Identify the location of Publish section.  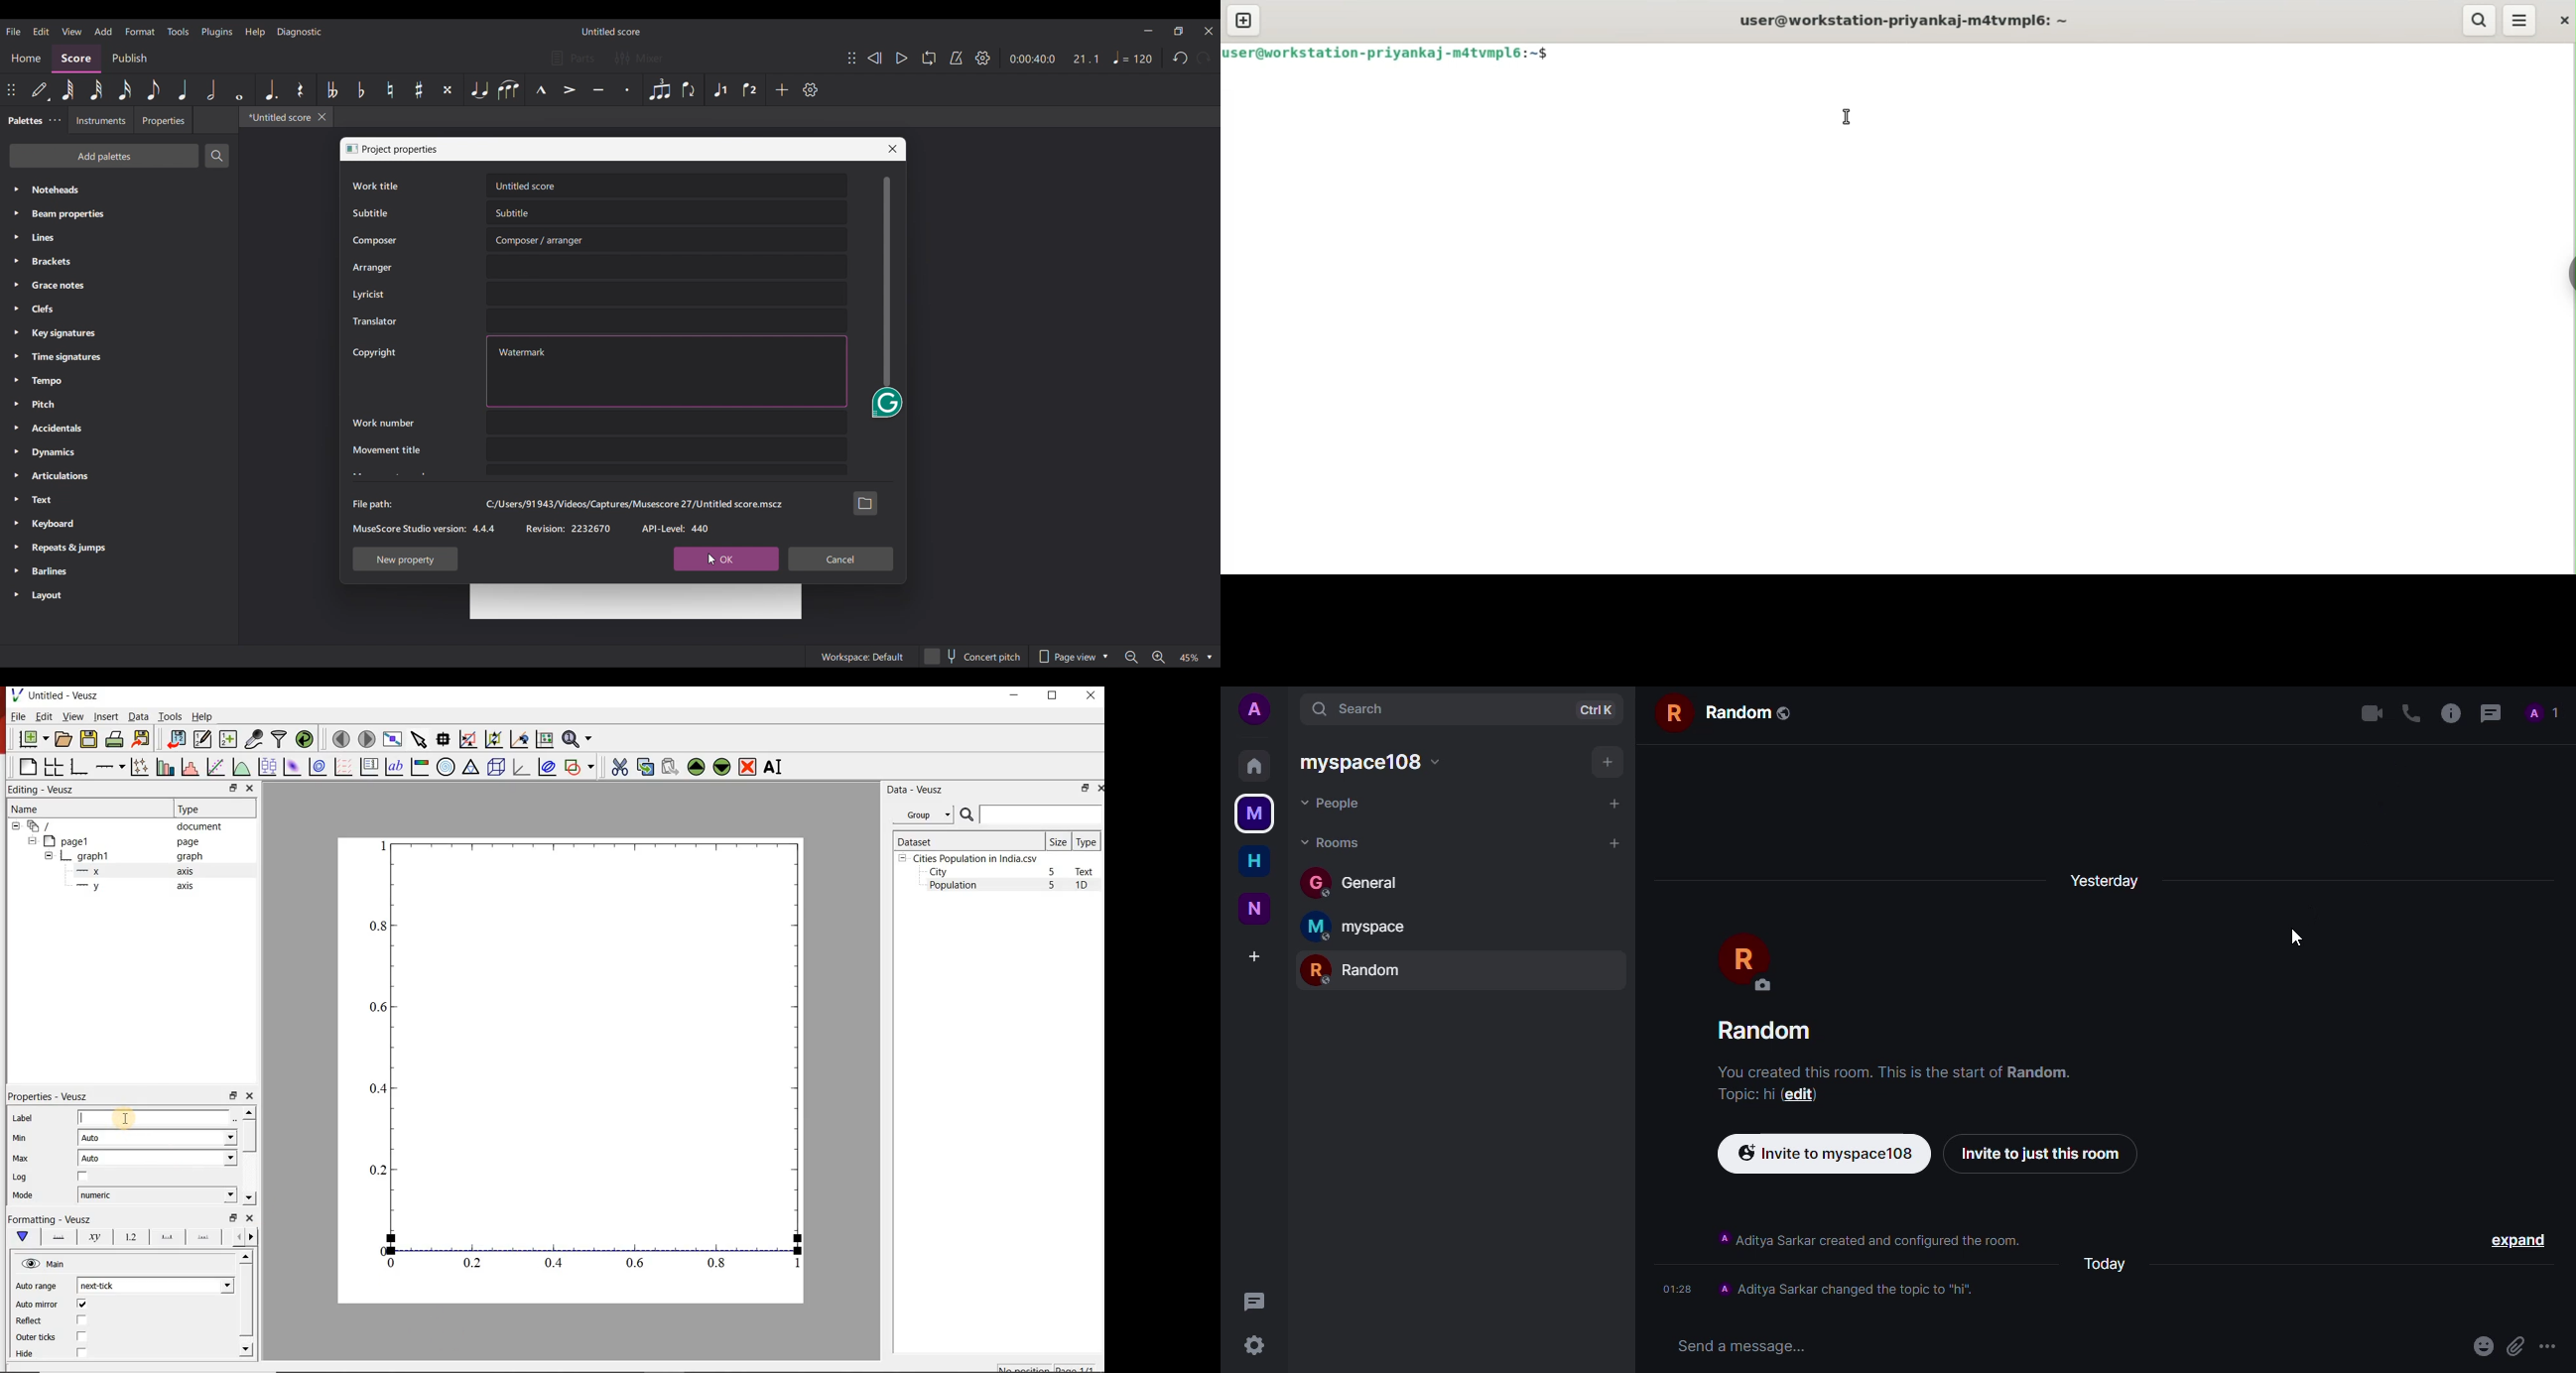
(129, 59).